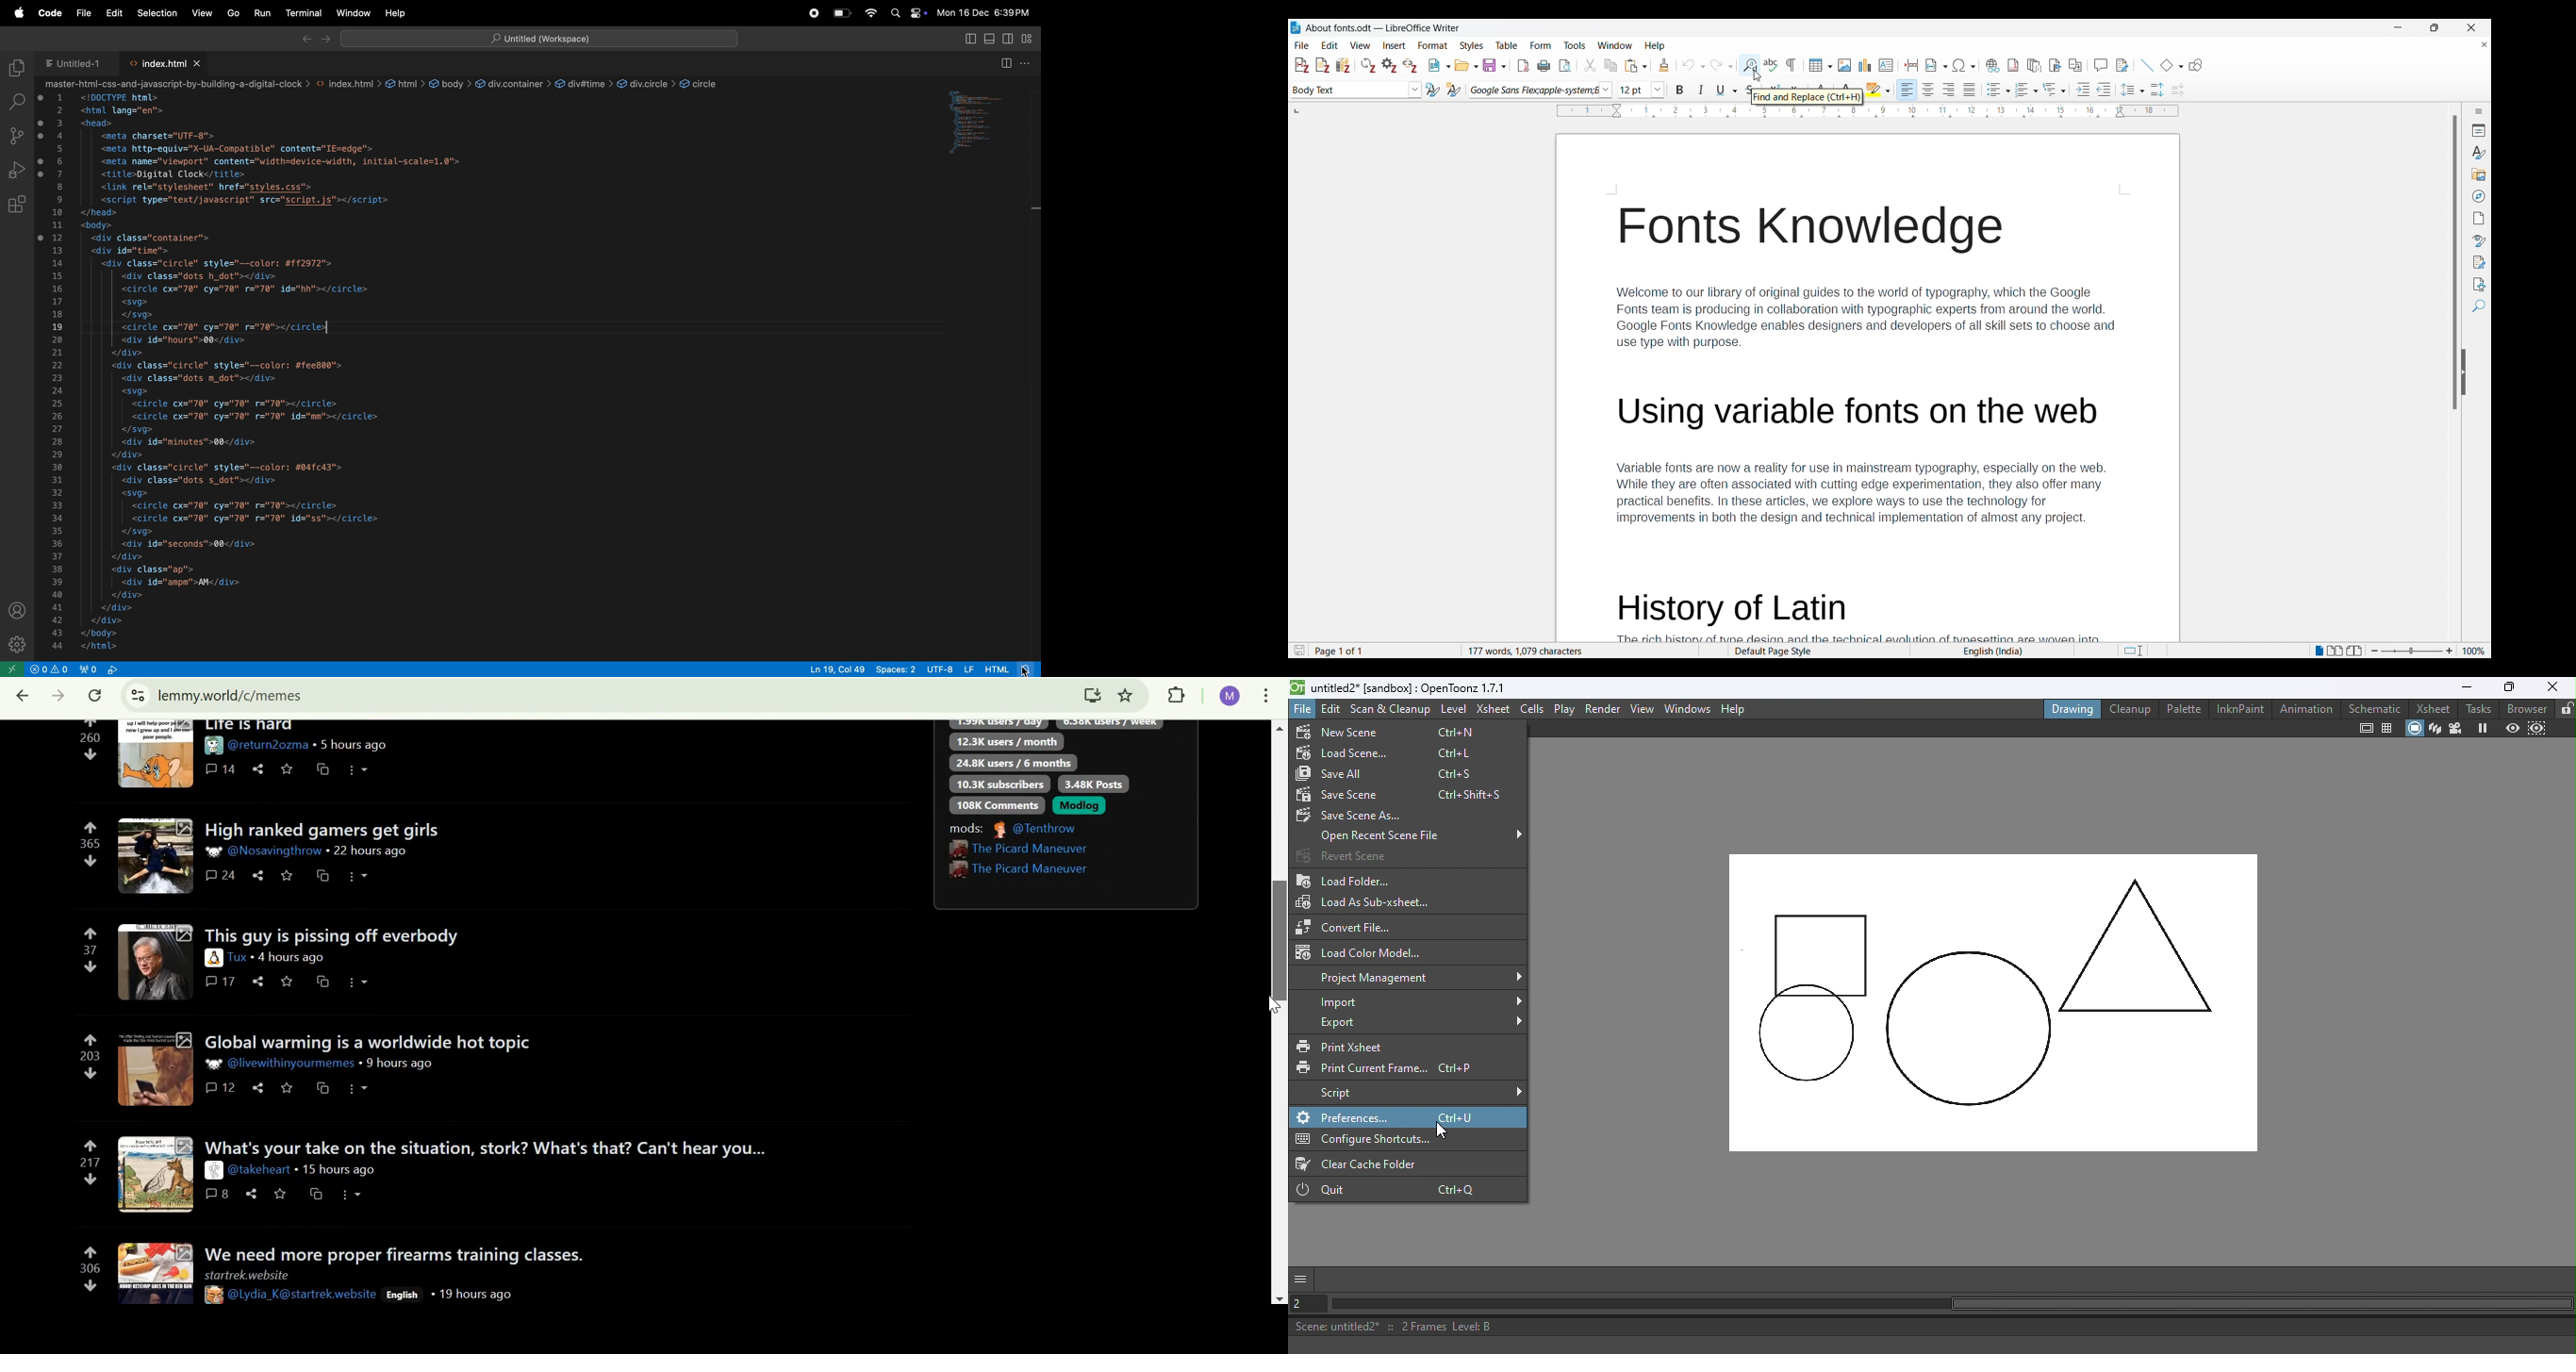 The height and width of the screenshot is (1372, 2576). What do you see at coordinates (358, 983) in the screenshot?
I see `more` at bounding box center [358, 983].